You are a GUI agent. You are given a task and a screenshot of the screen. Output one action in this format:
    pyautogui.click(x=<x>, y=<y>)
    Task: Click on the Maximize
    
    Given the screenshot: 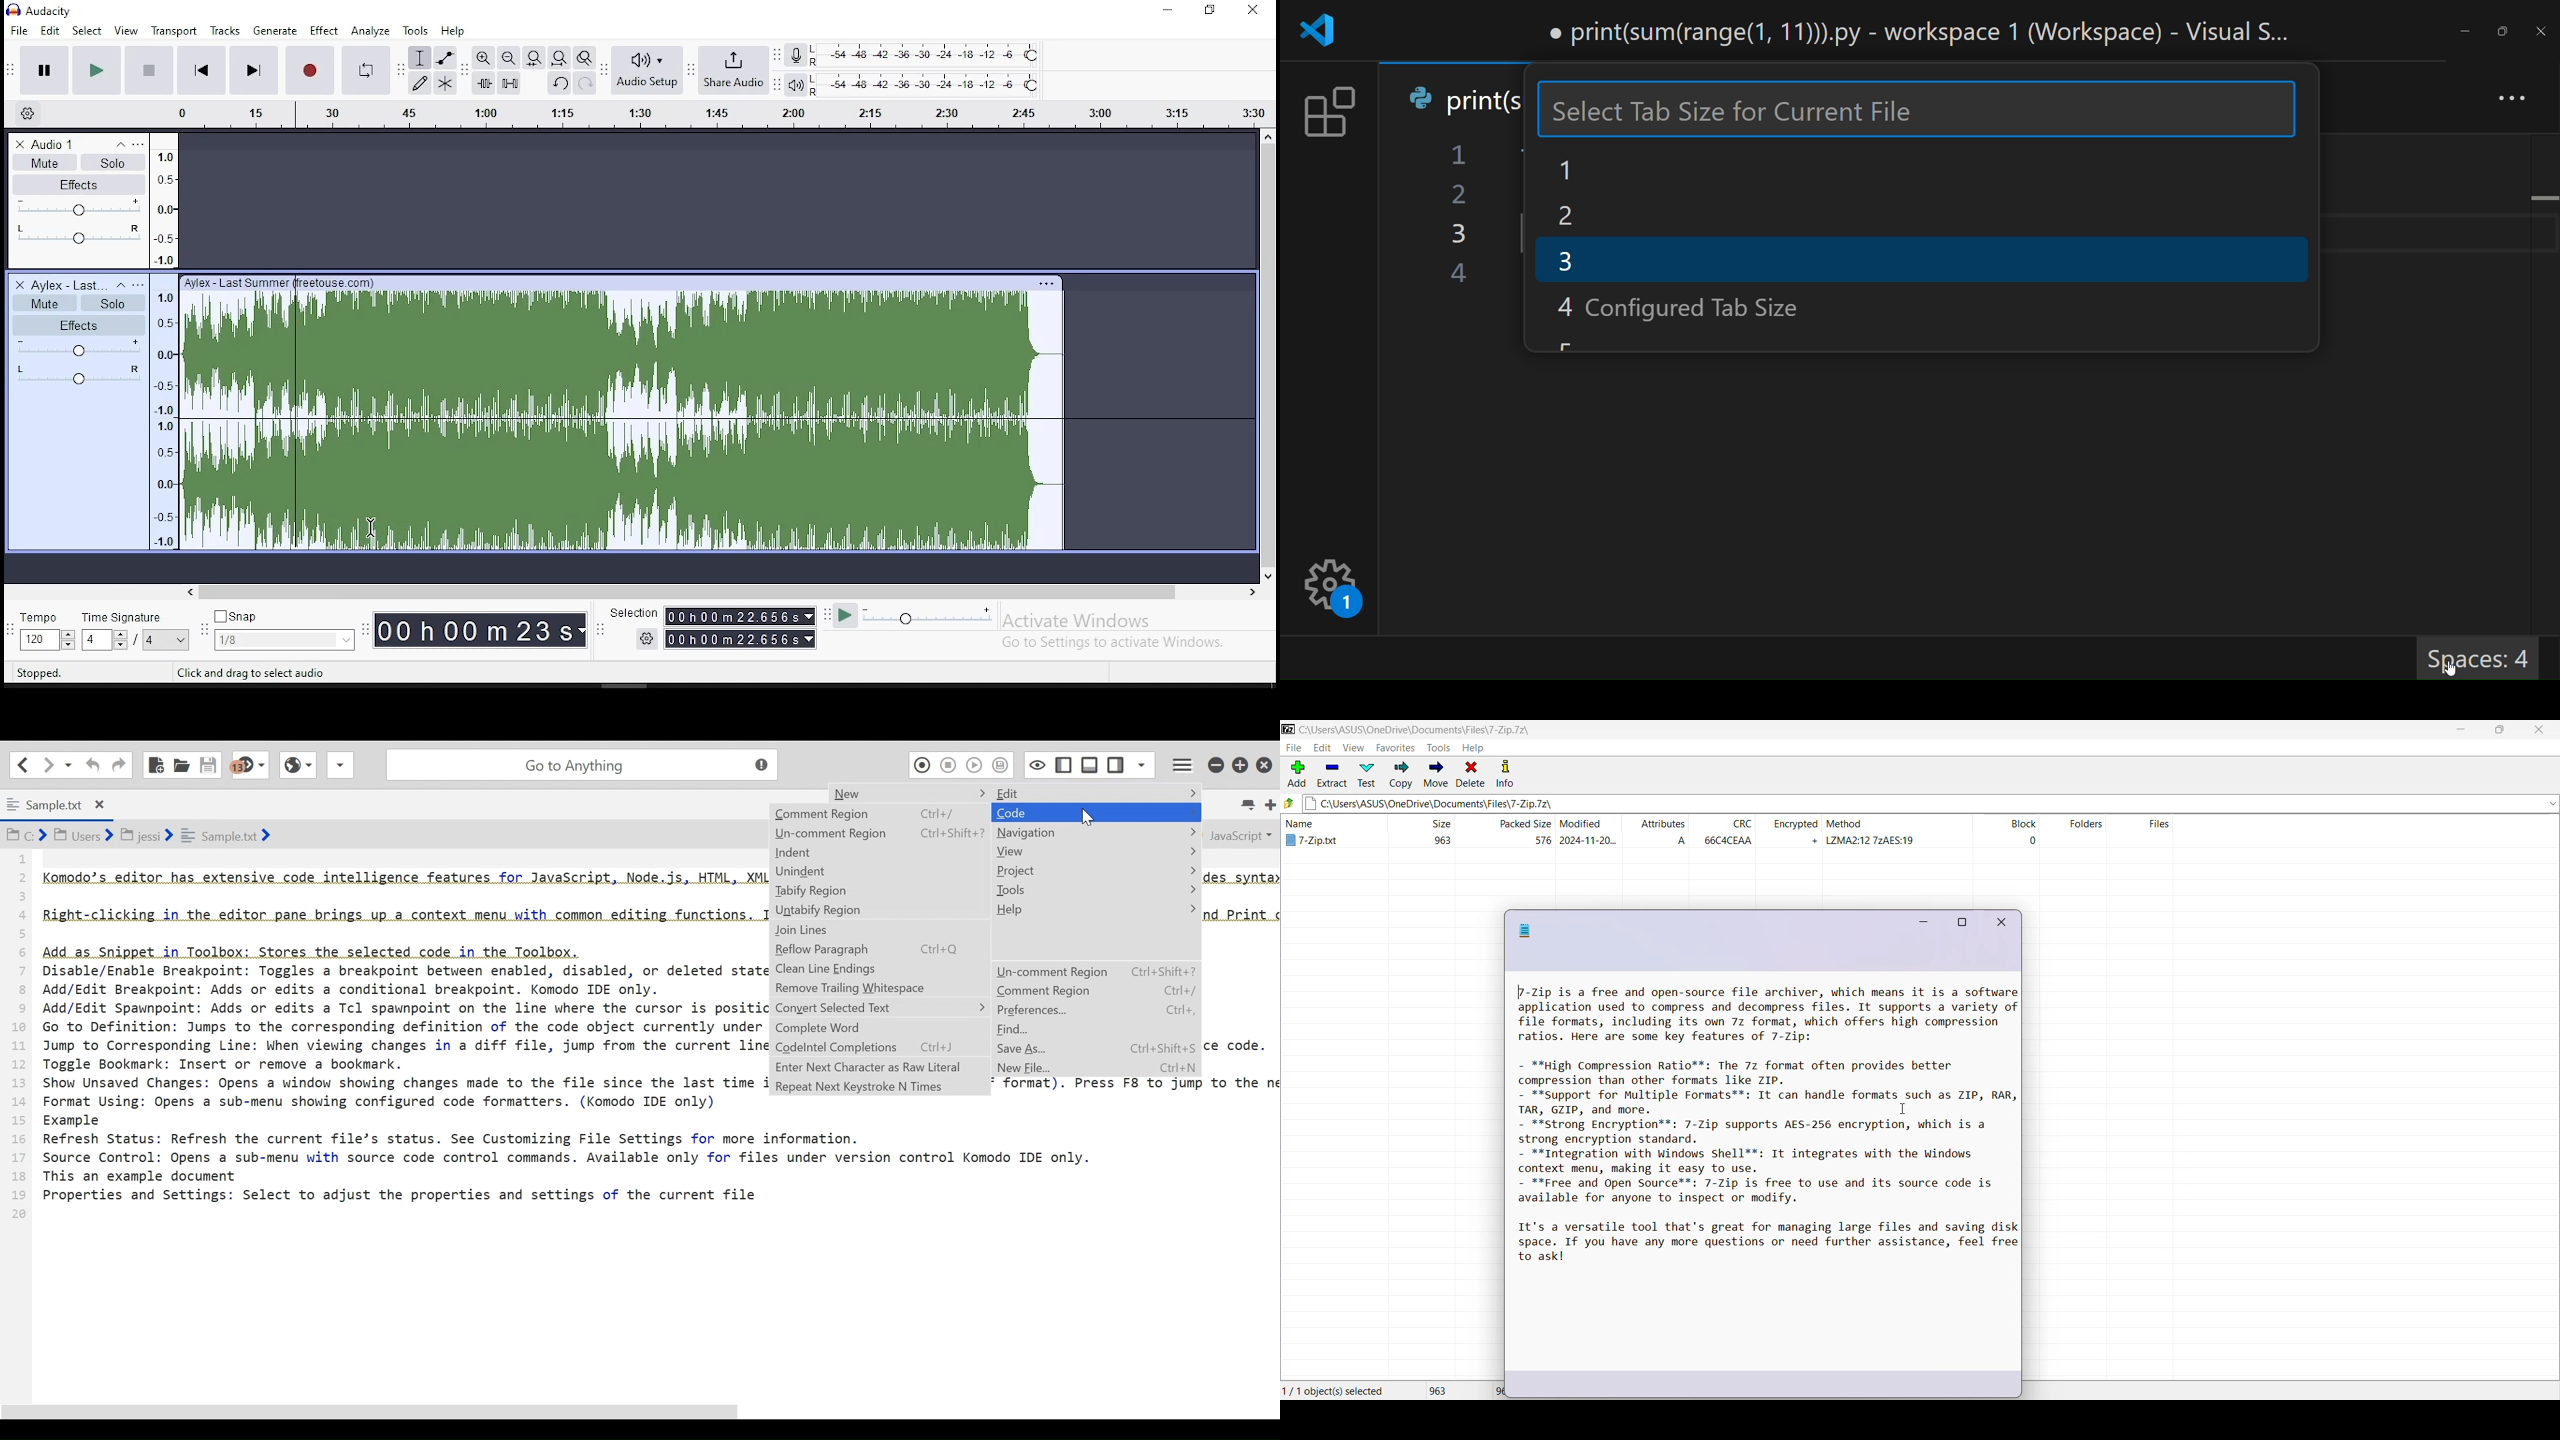 What is the action you would take?
    pyautogui.click(x=1961, y=922)
    